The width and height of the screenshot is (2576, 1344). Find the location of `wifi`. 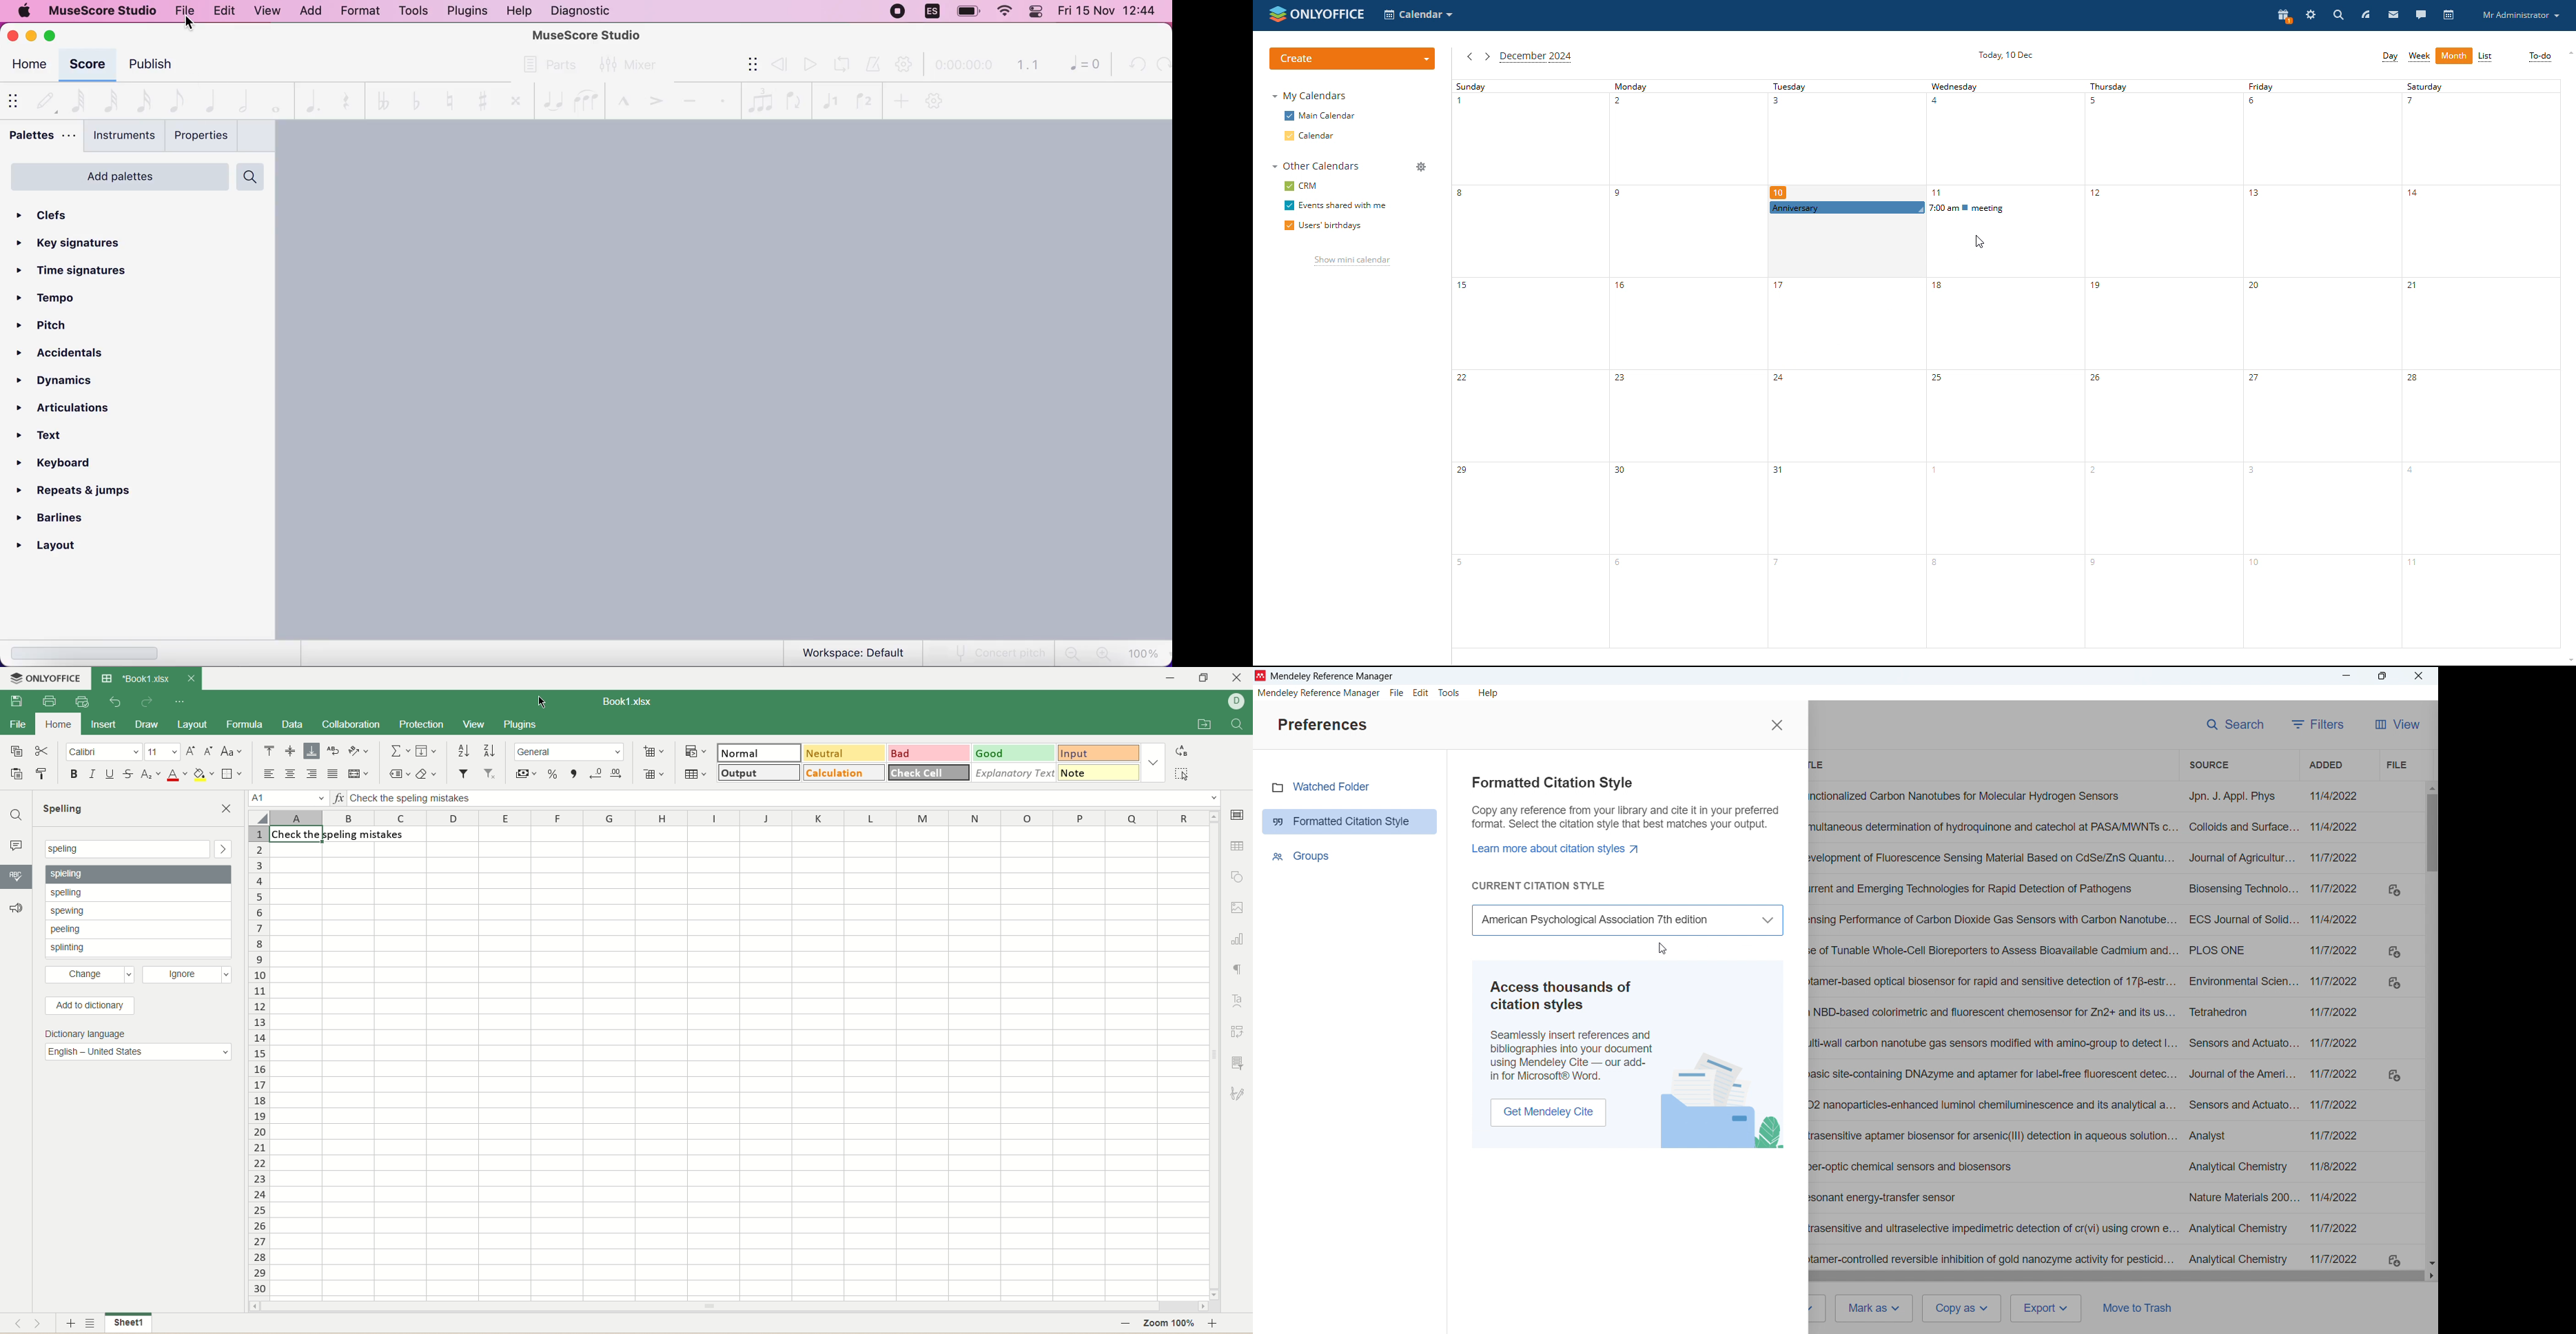

wifi is located at coordinates (1004, 13).